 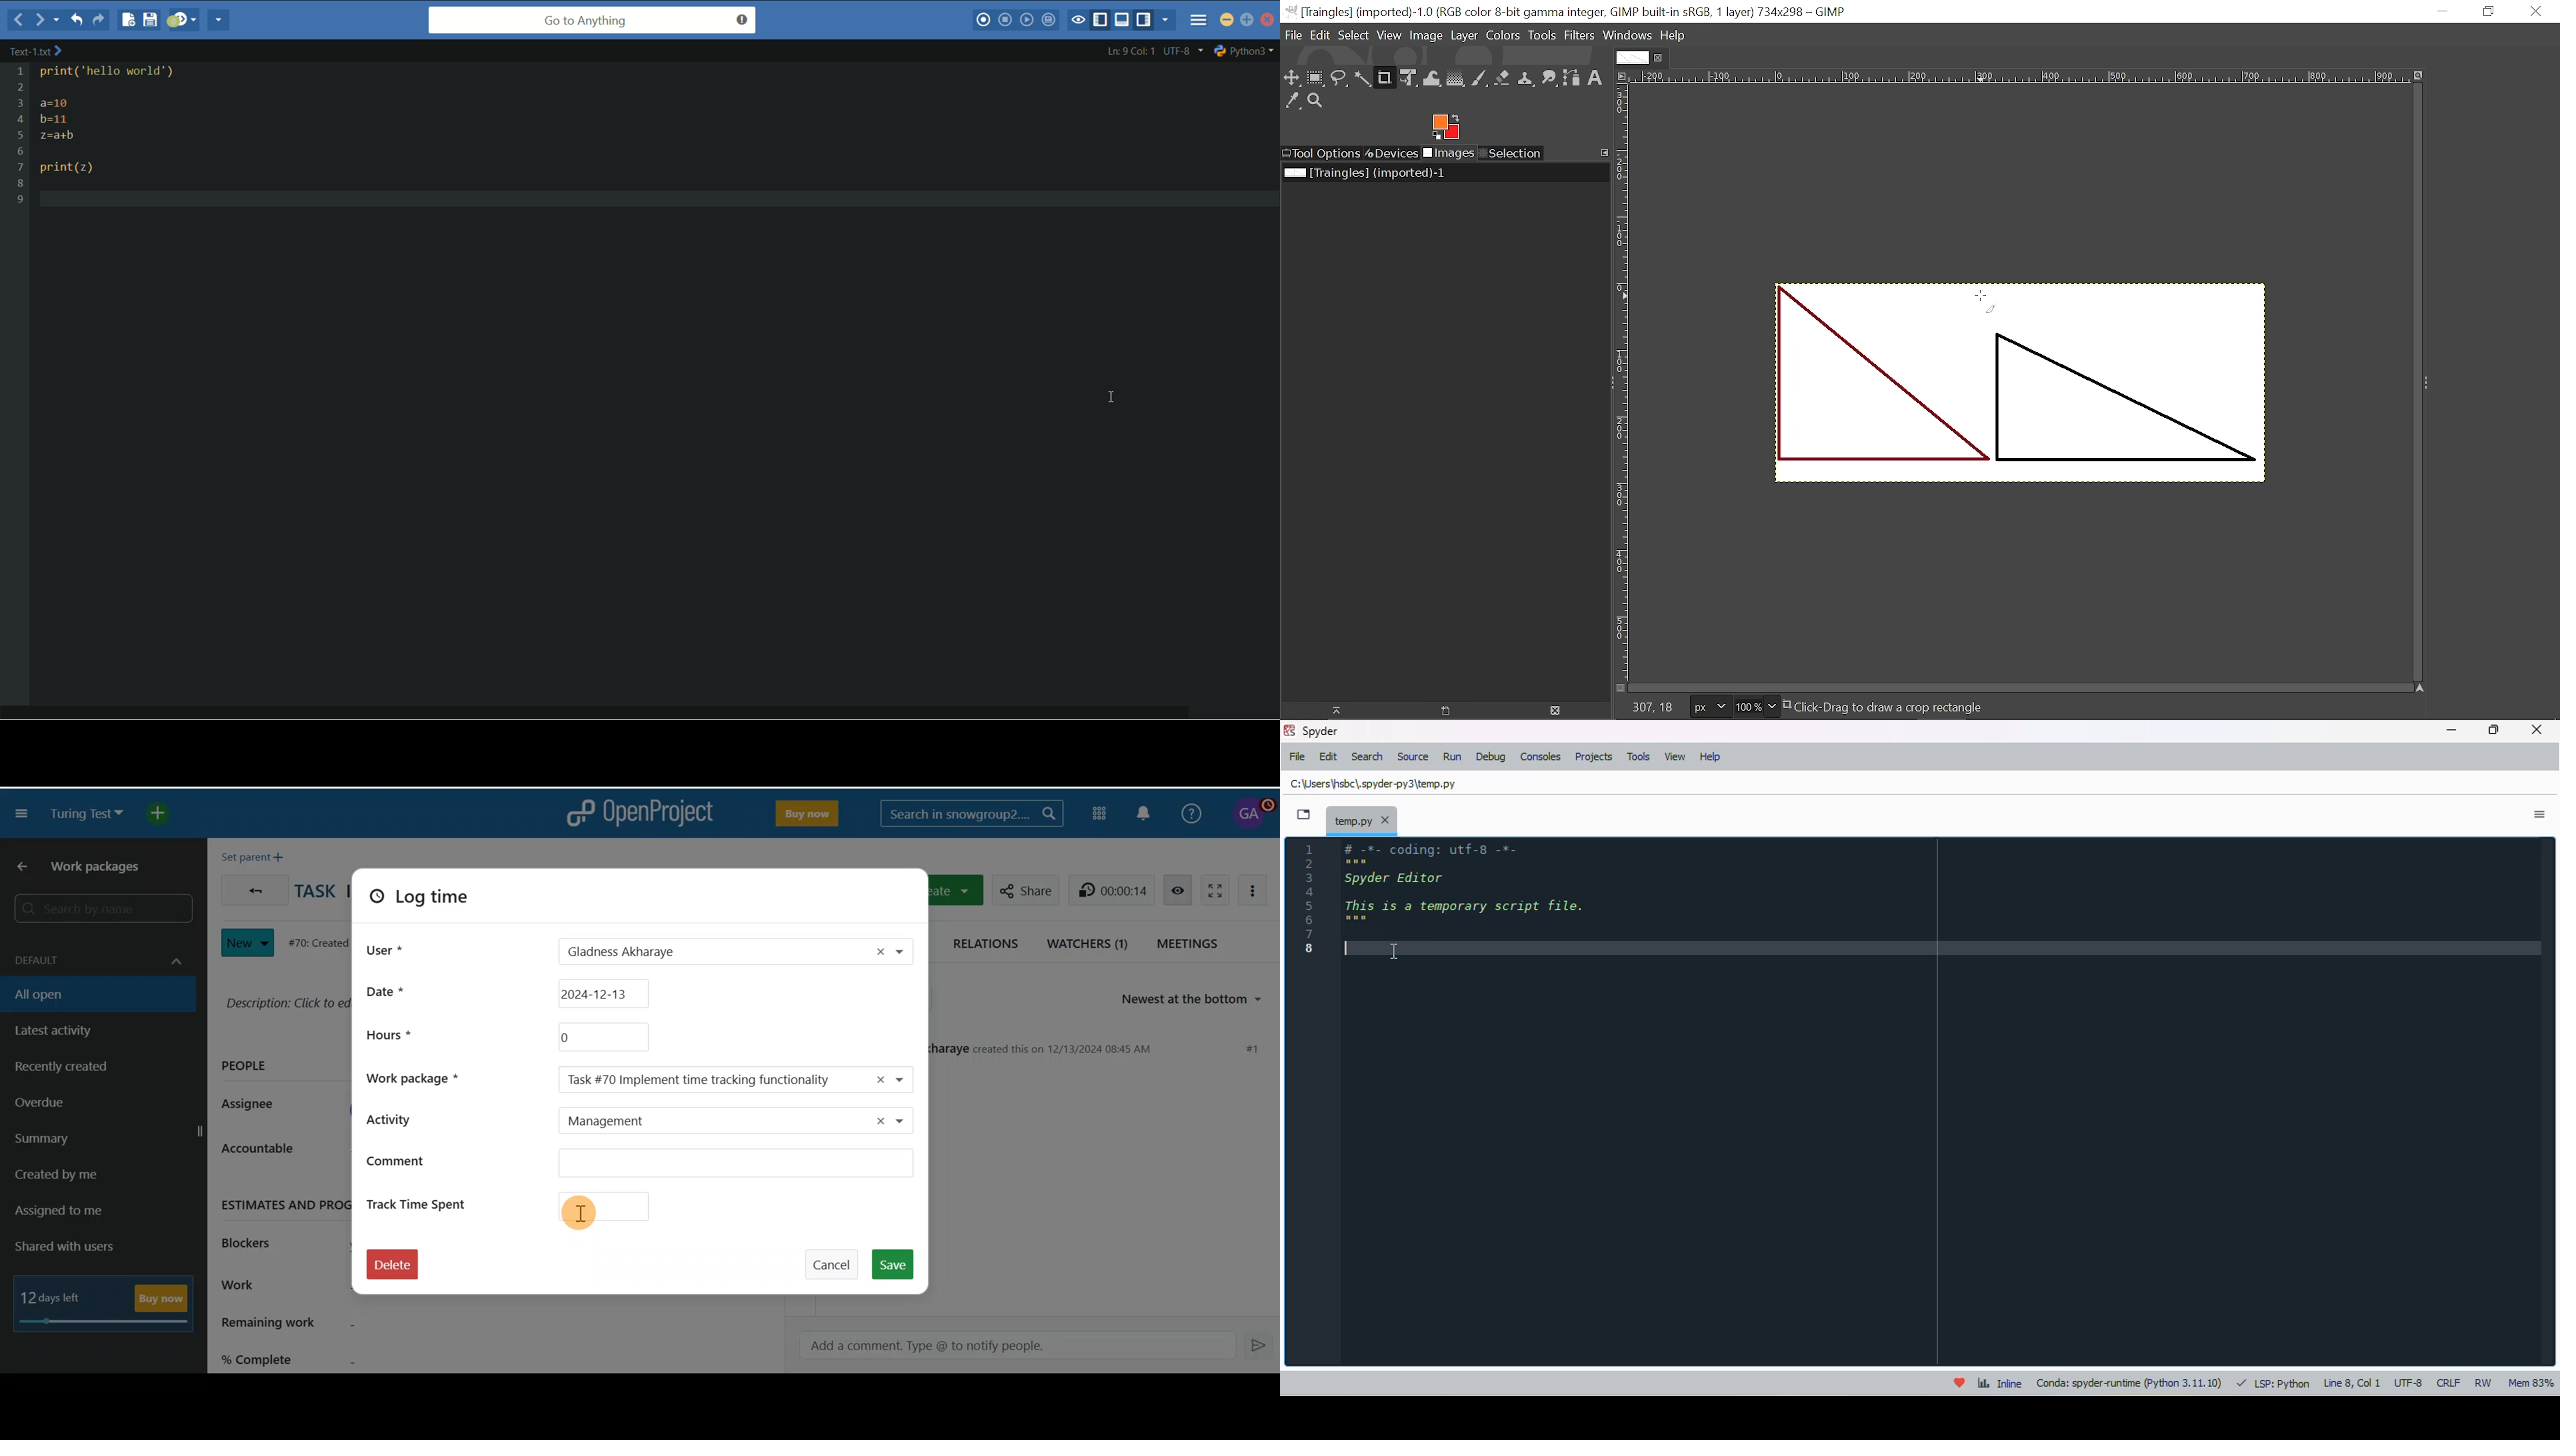 I want to click on Comment, so click(x=639, y=1165).